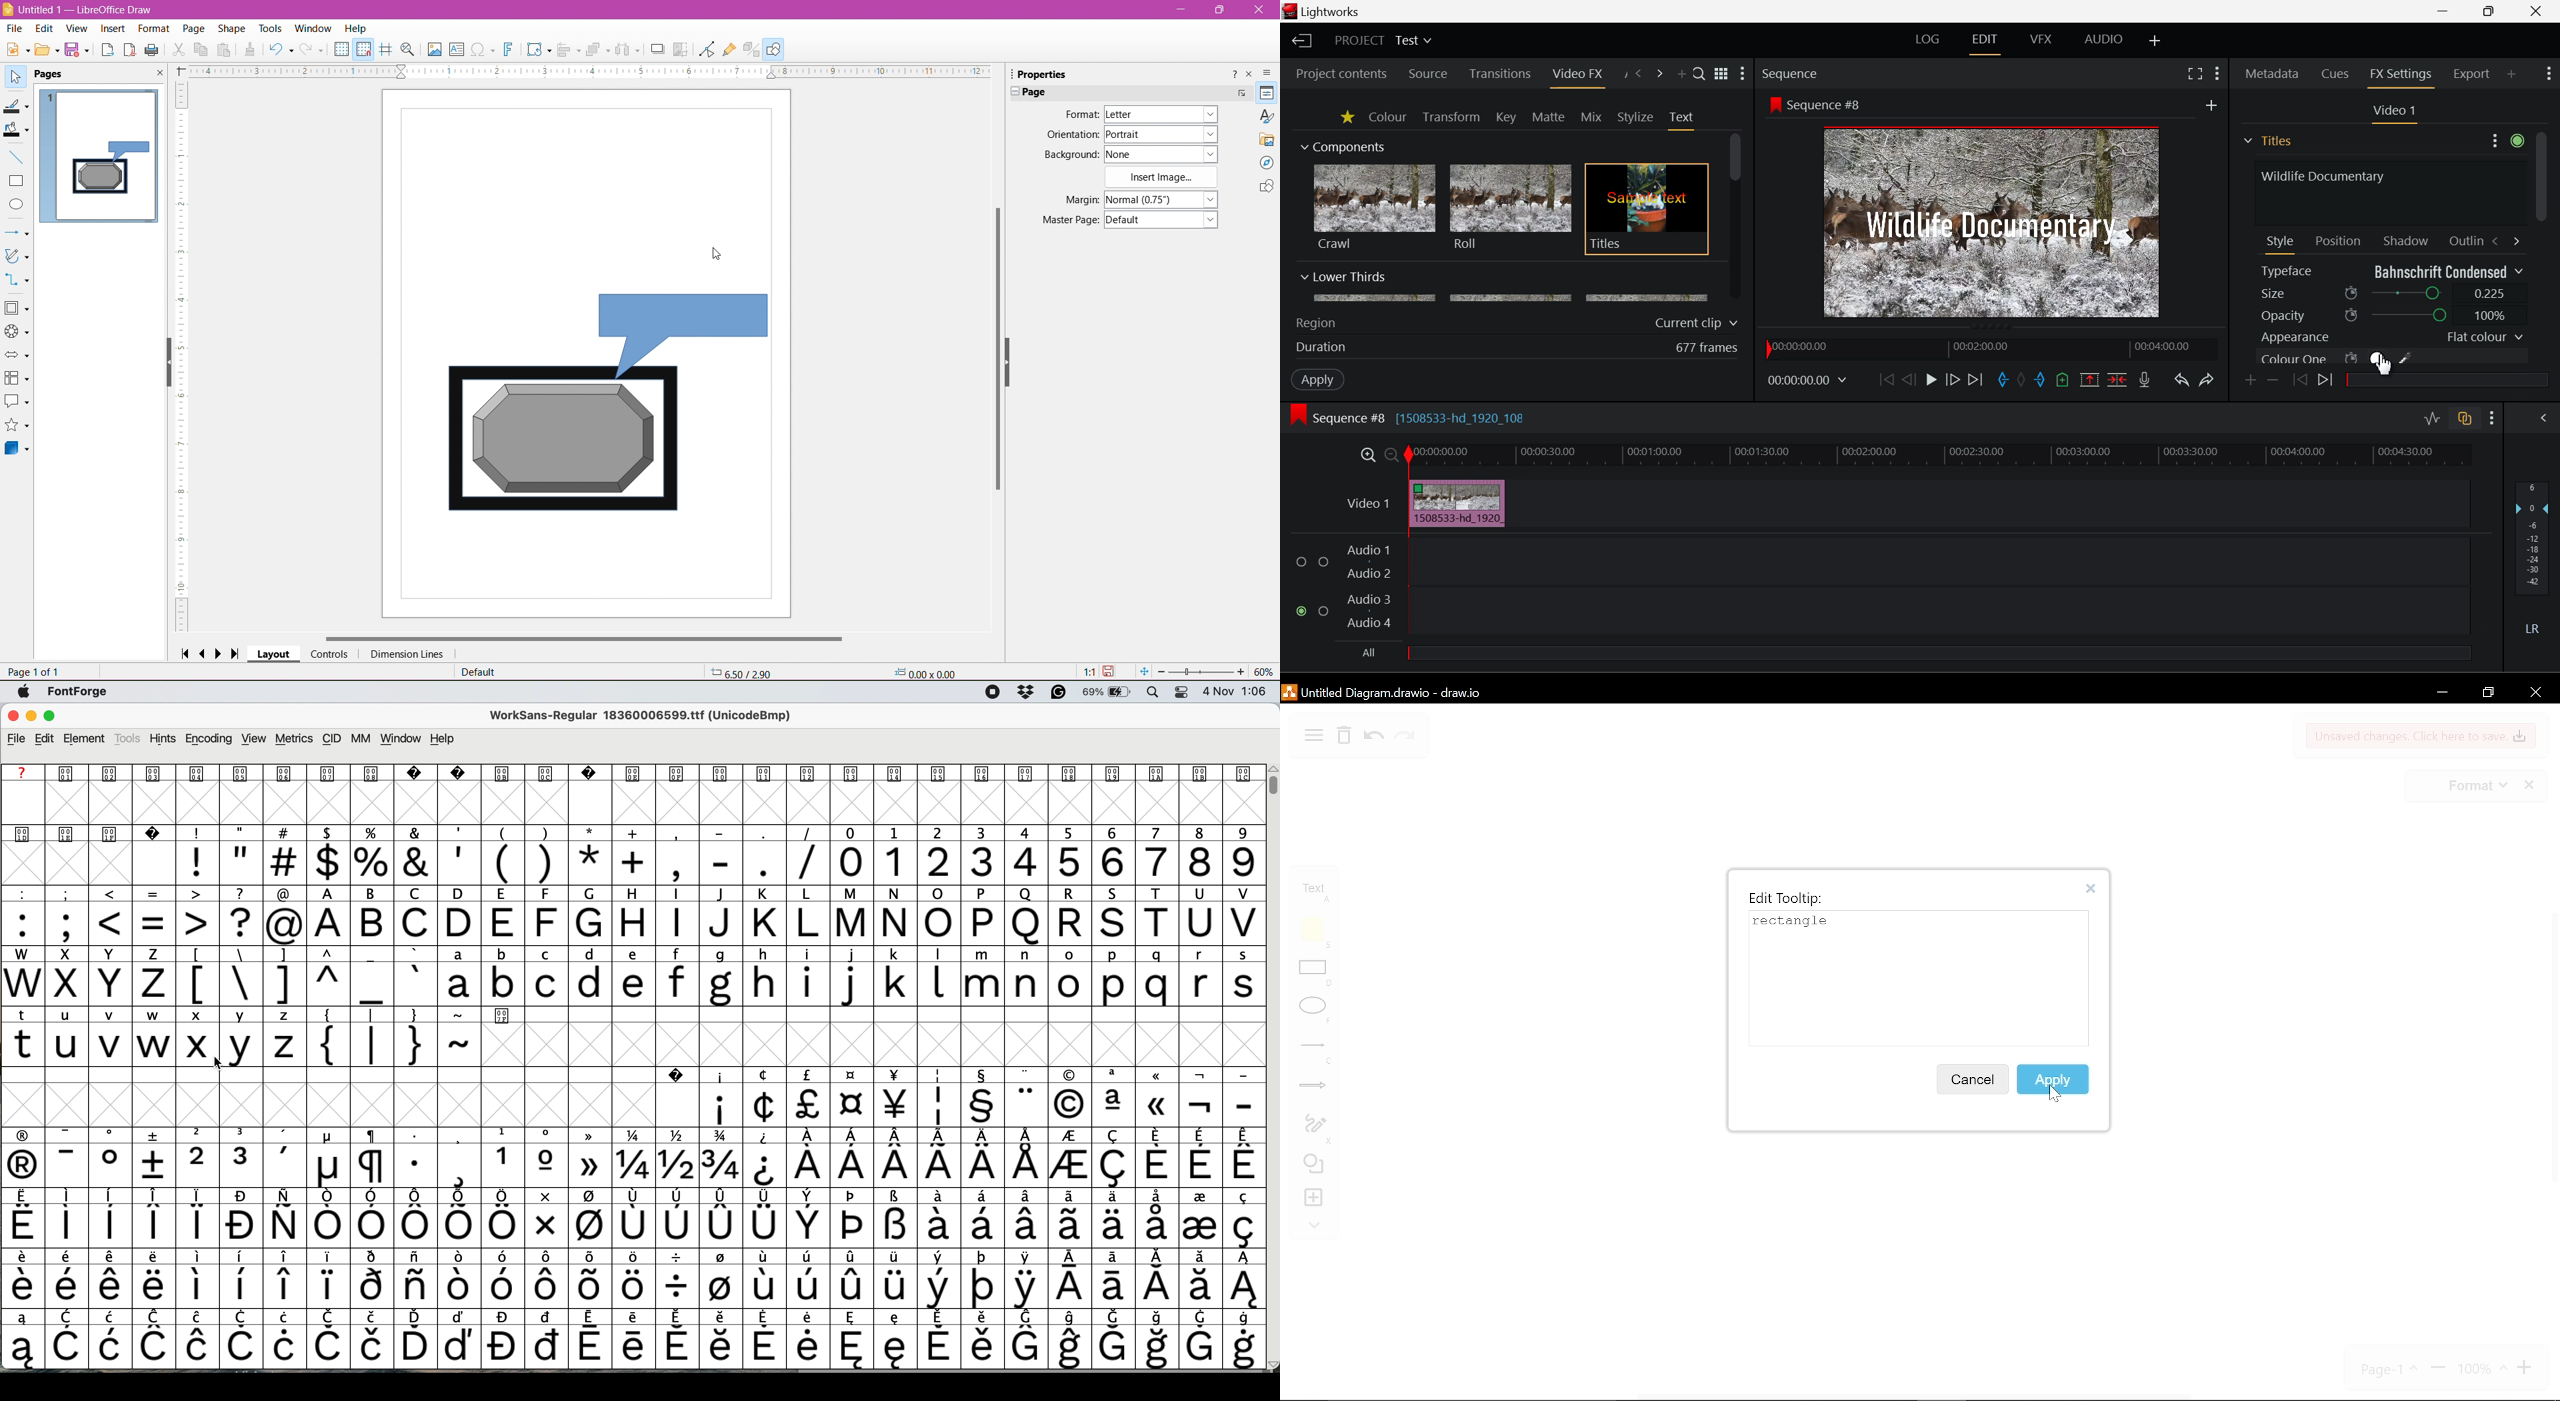  What do you see at coordinates (1933, 589) in the screenshot?
I see `Audio Input` at bounding box center [1933, 589].